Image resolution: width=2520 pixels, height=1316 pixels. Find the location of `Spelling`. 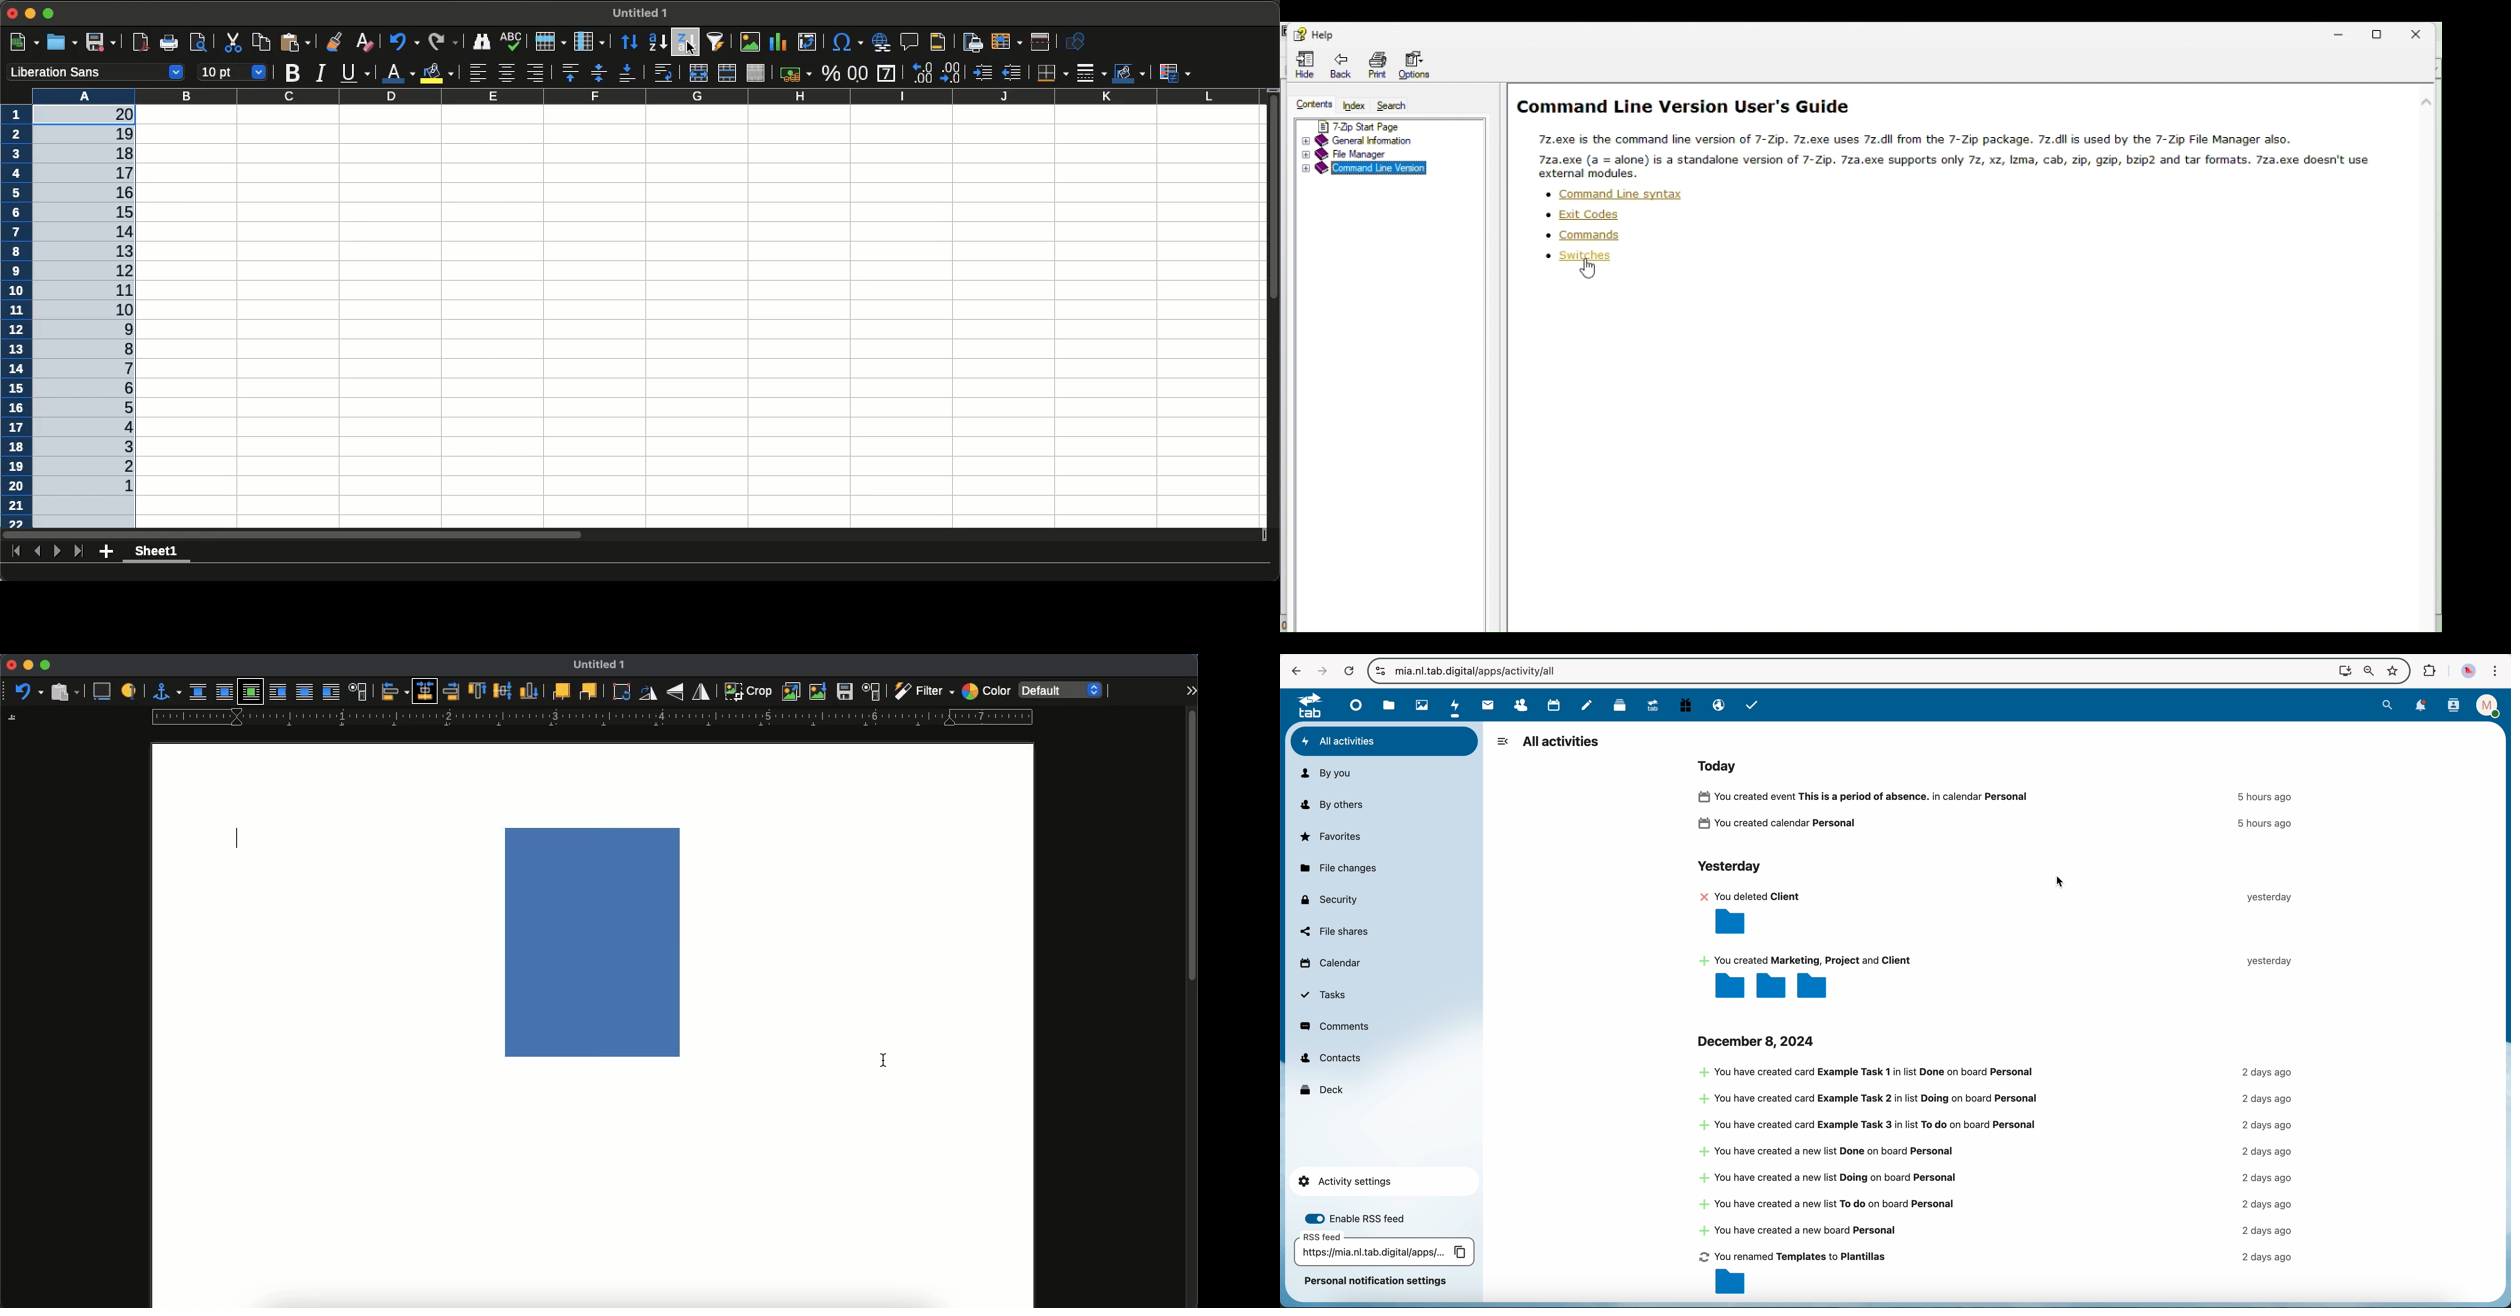

Spelling is located at coordinates (510, 40).